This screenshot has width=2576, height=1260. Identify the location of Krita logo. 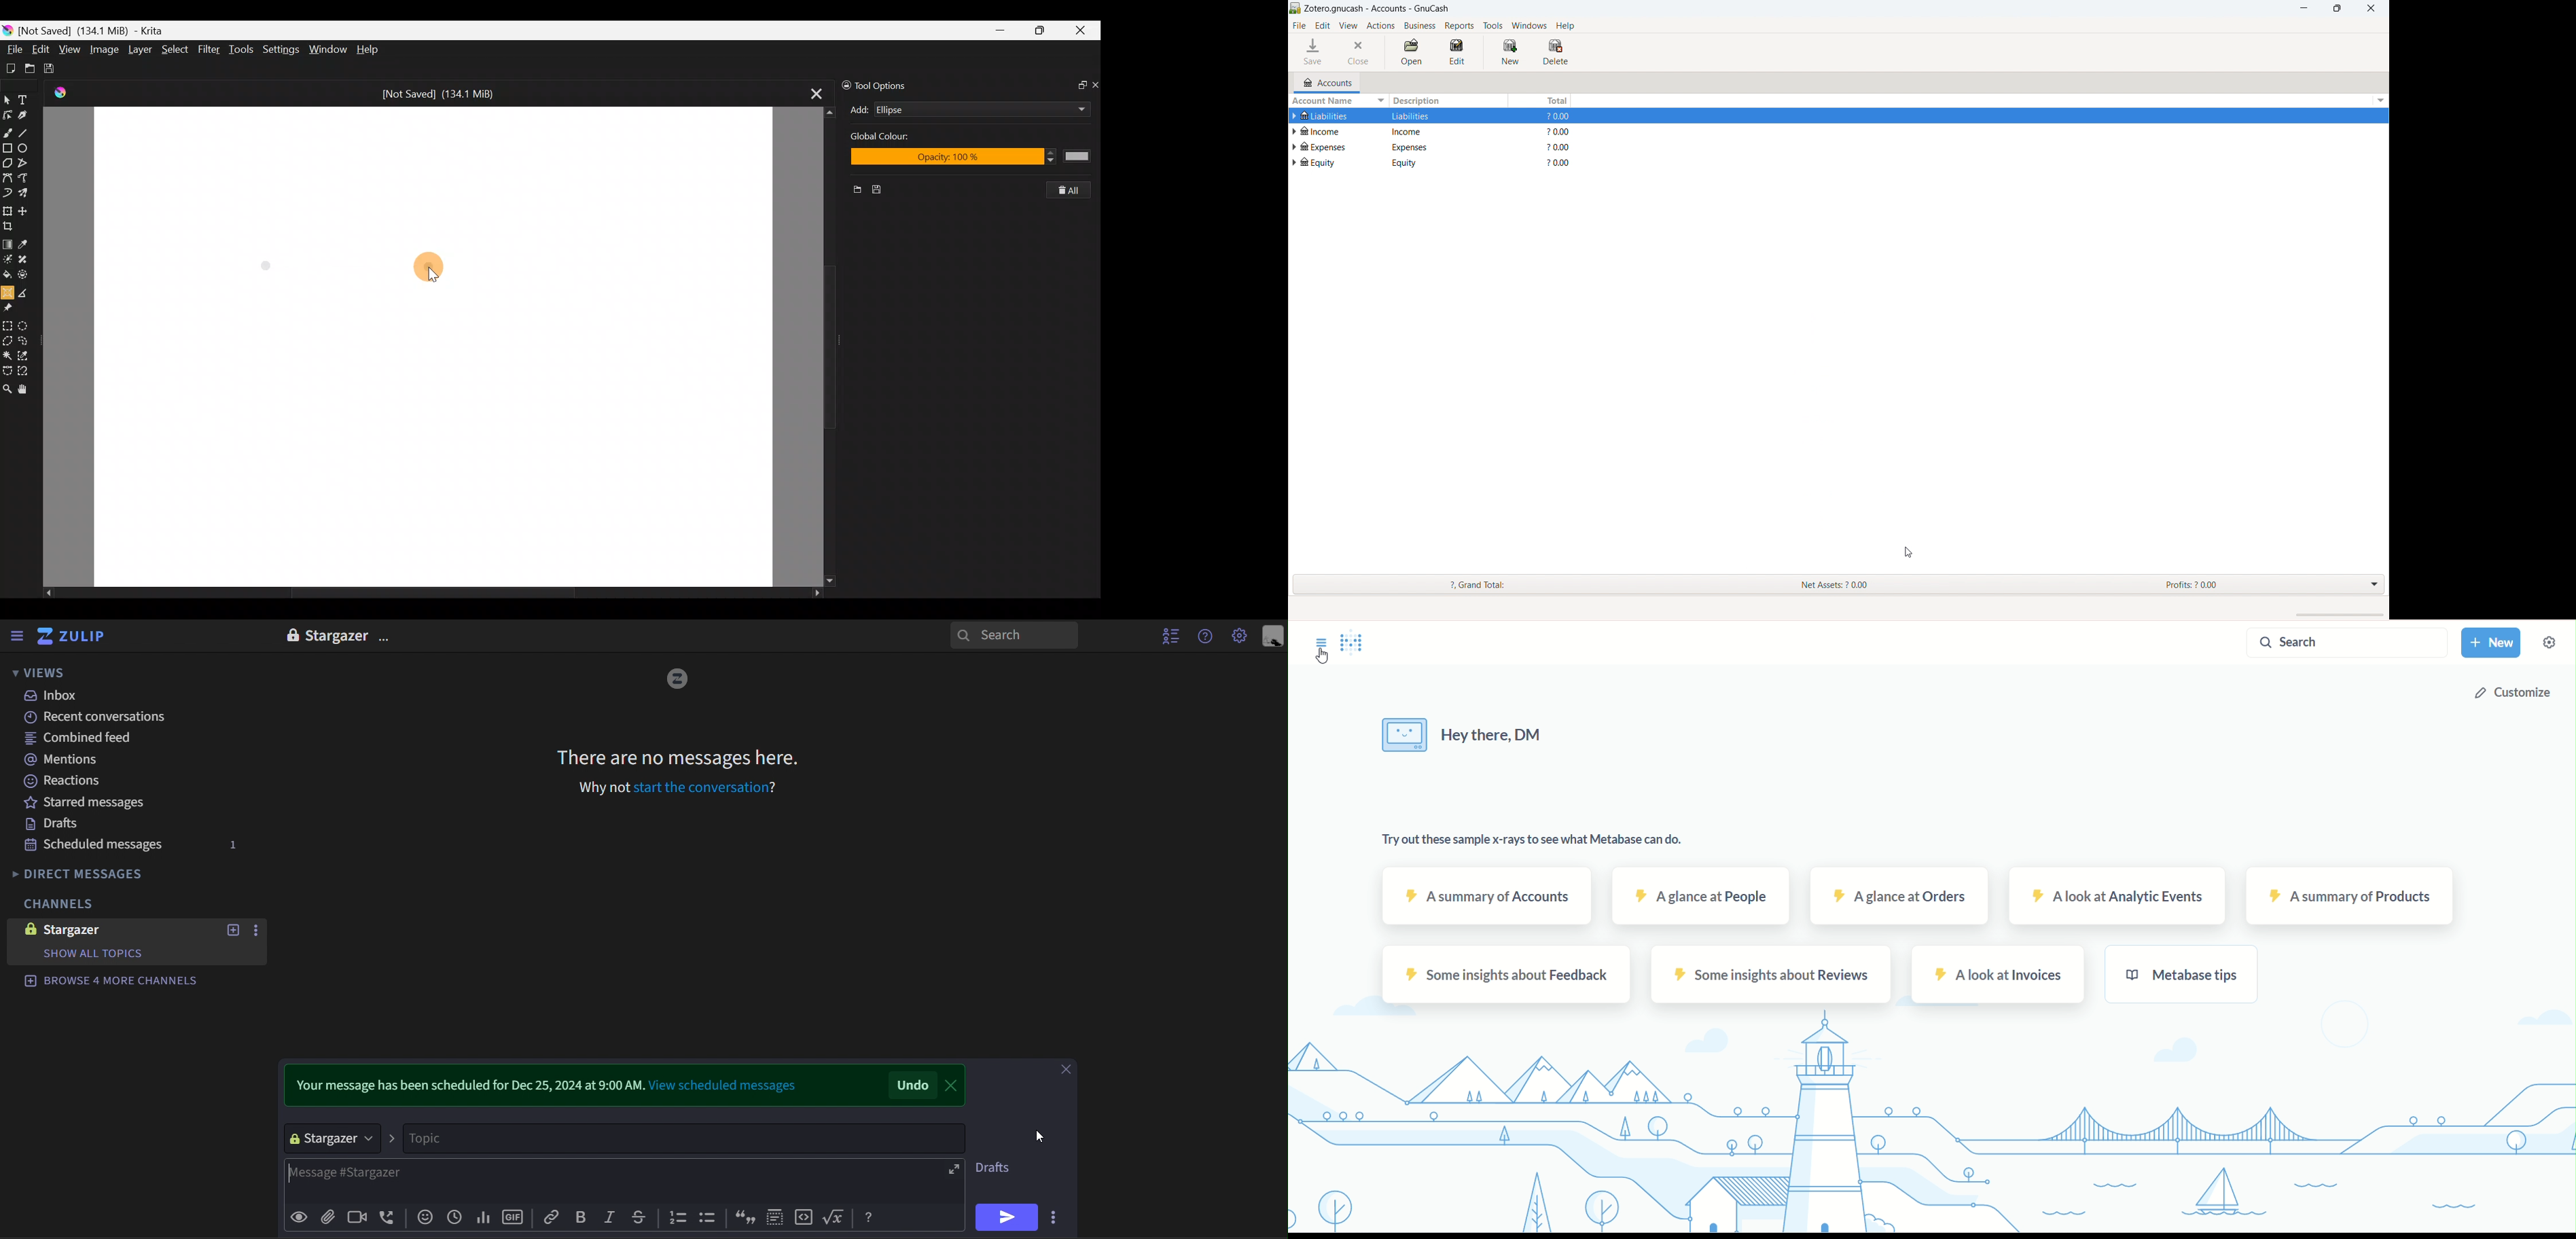
(7, 30).